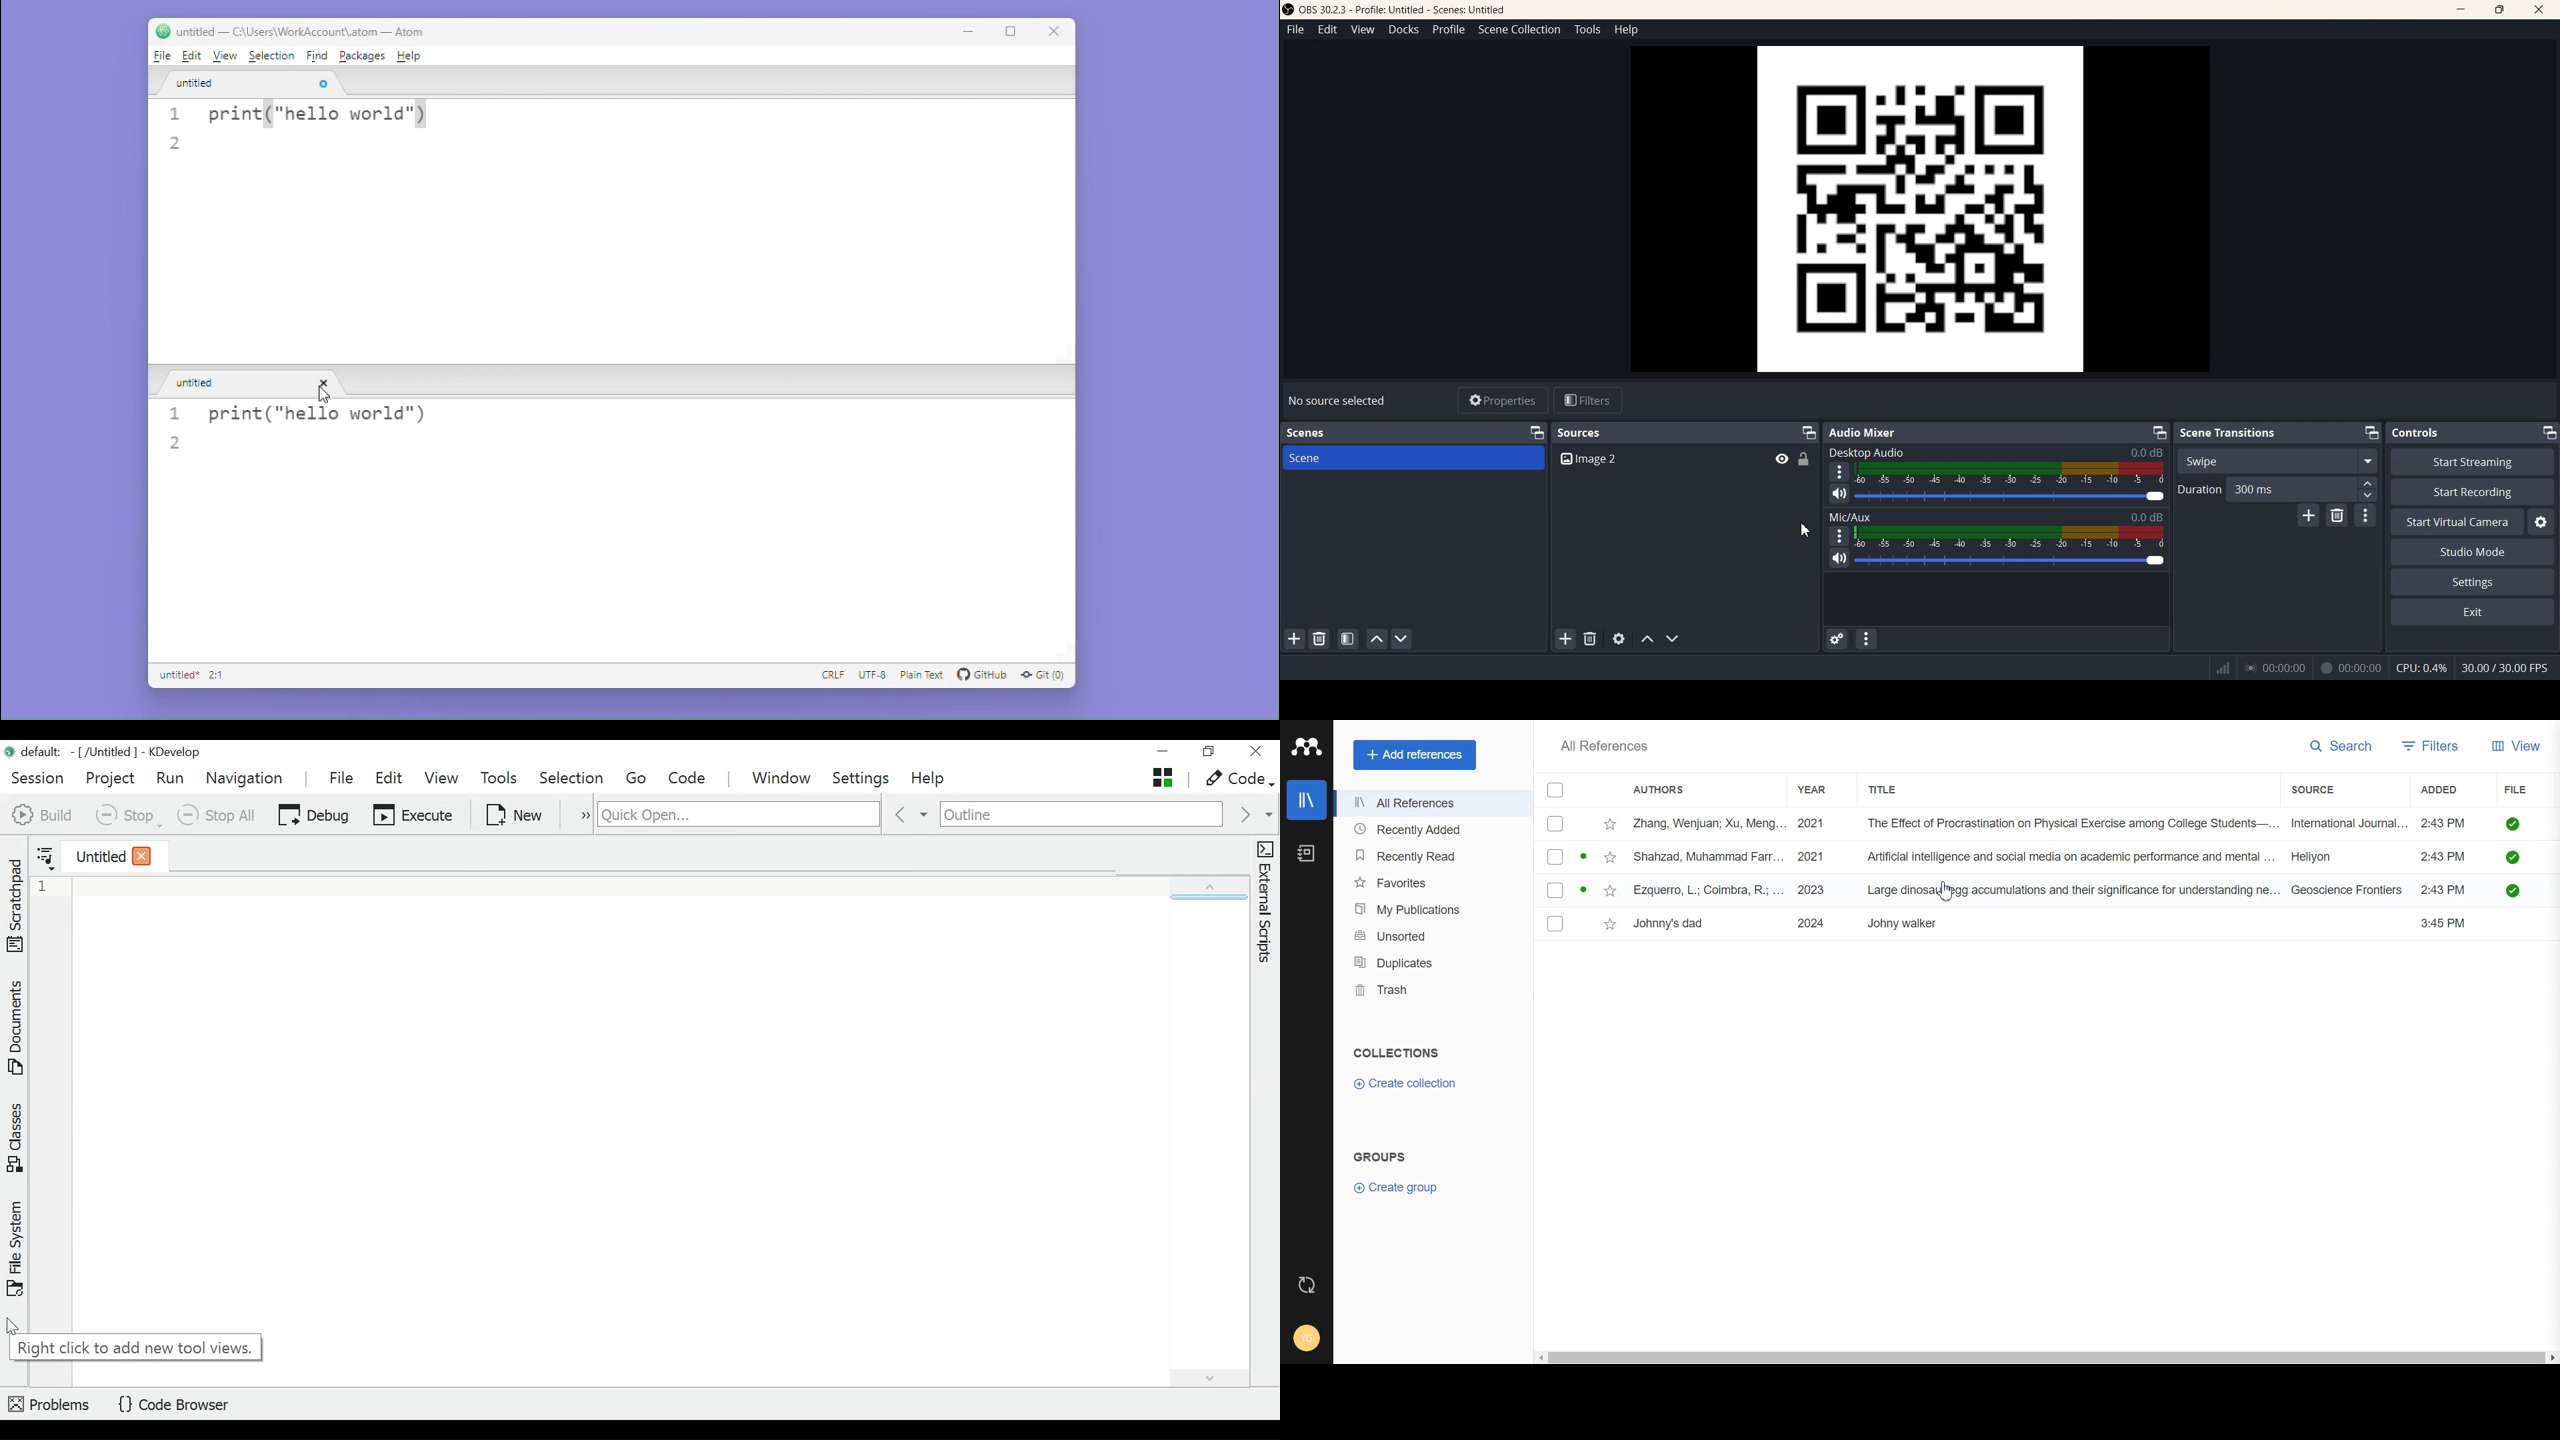  Describe the element at coordinates (2472, 491) in the screenshot. I see `Start Recording` at that location.